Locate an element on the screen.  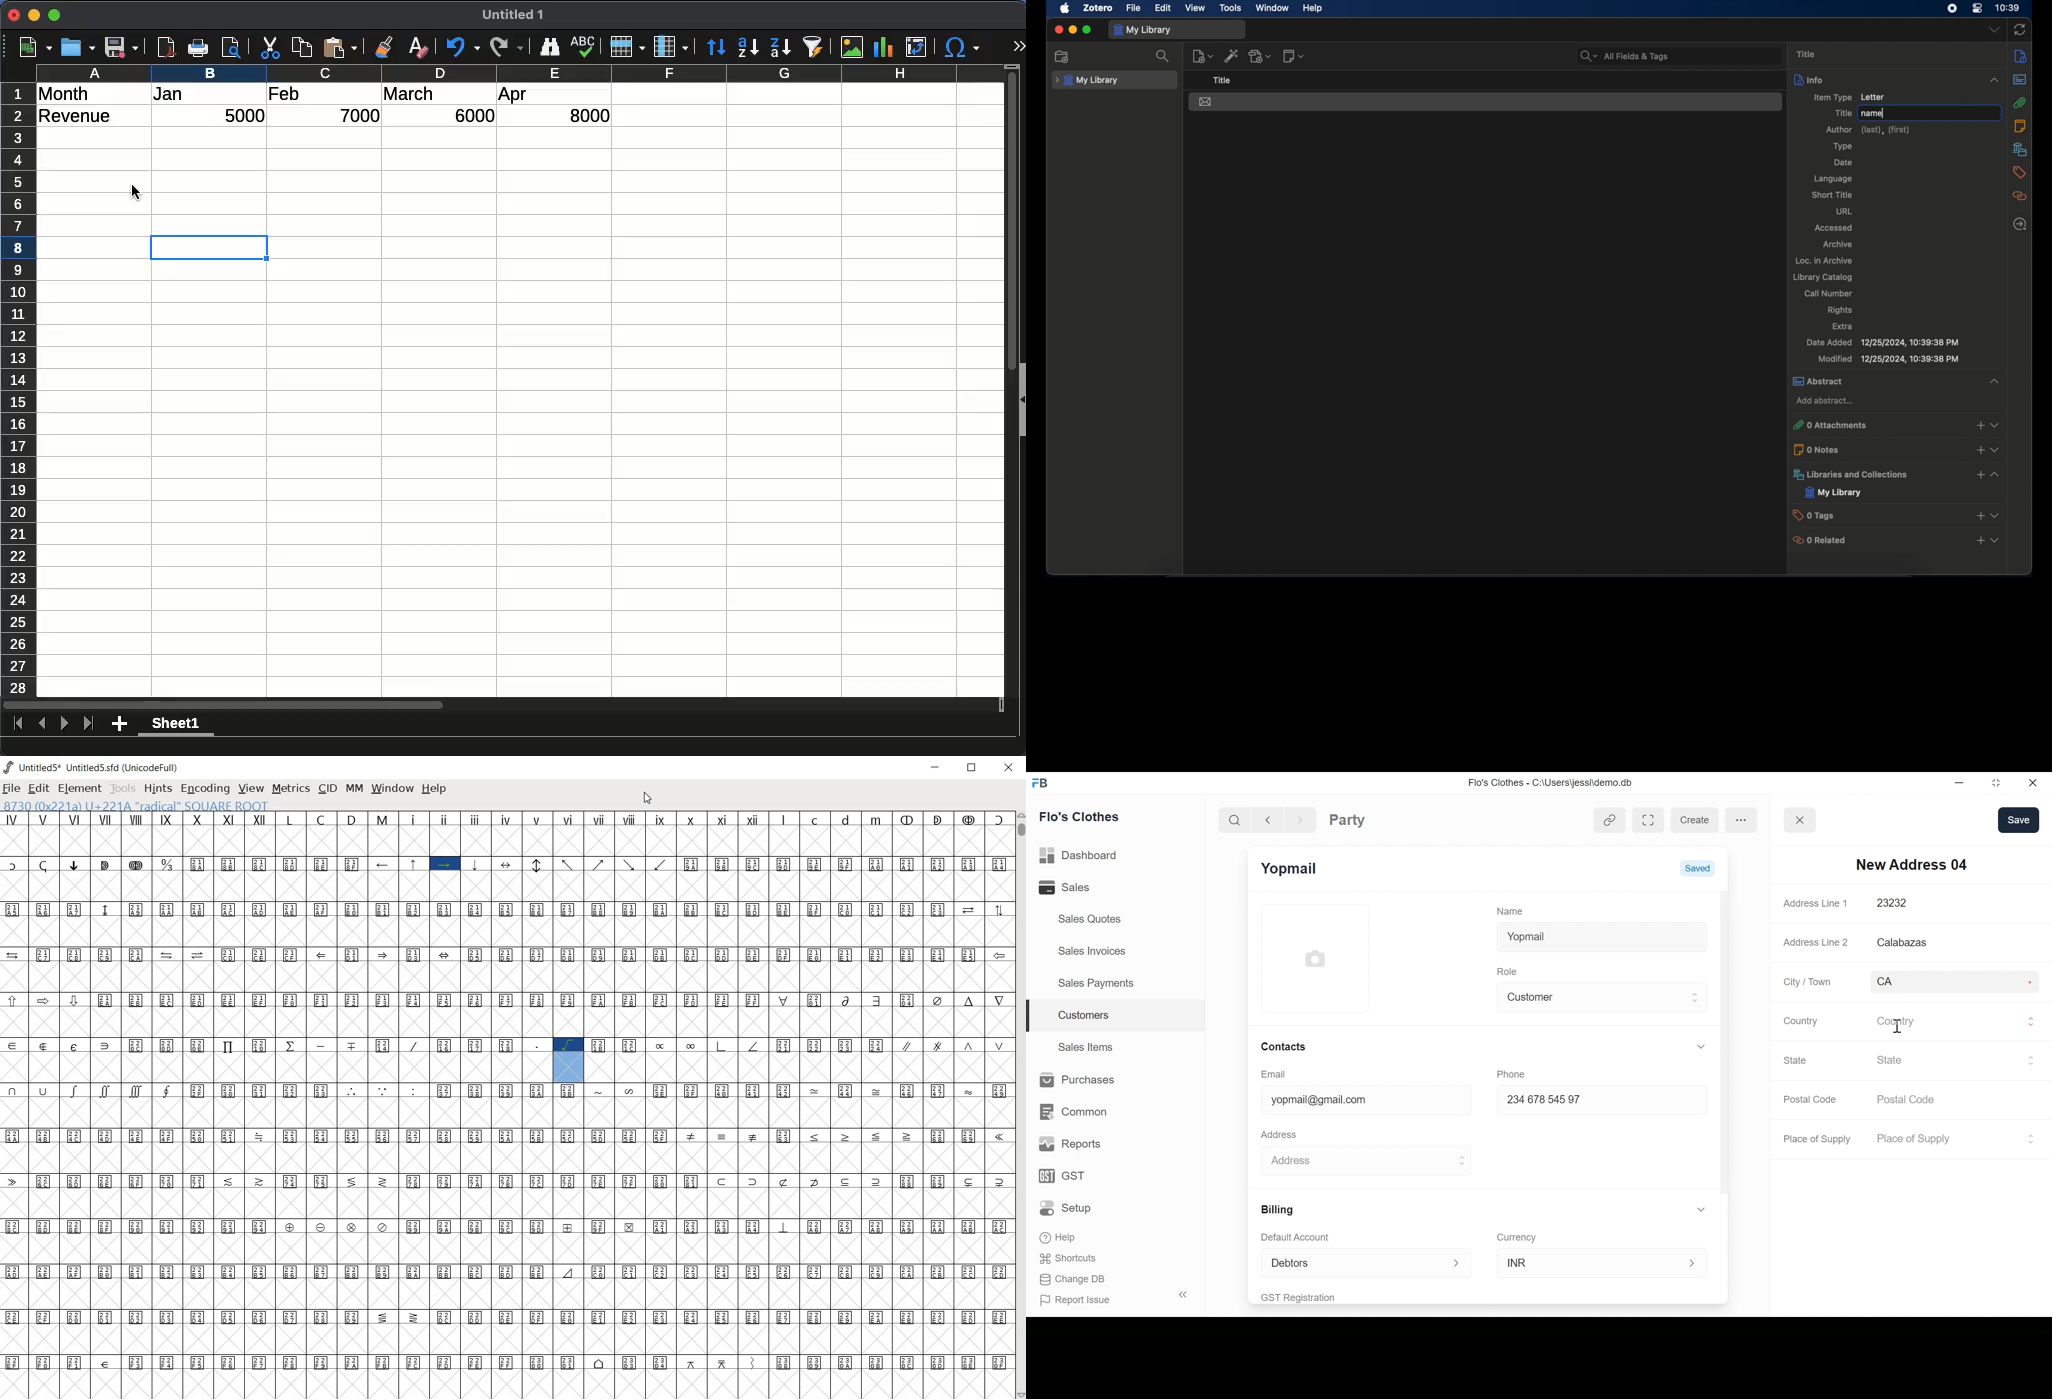
sync is located at coordinates (2020, 29).